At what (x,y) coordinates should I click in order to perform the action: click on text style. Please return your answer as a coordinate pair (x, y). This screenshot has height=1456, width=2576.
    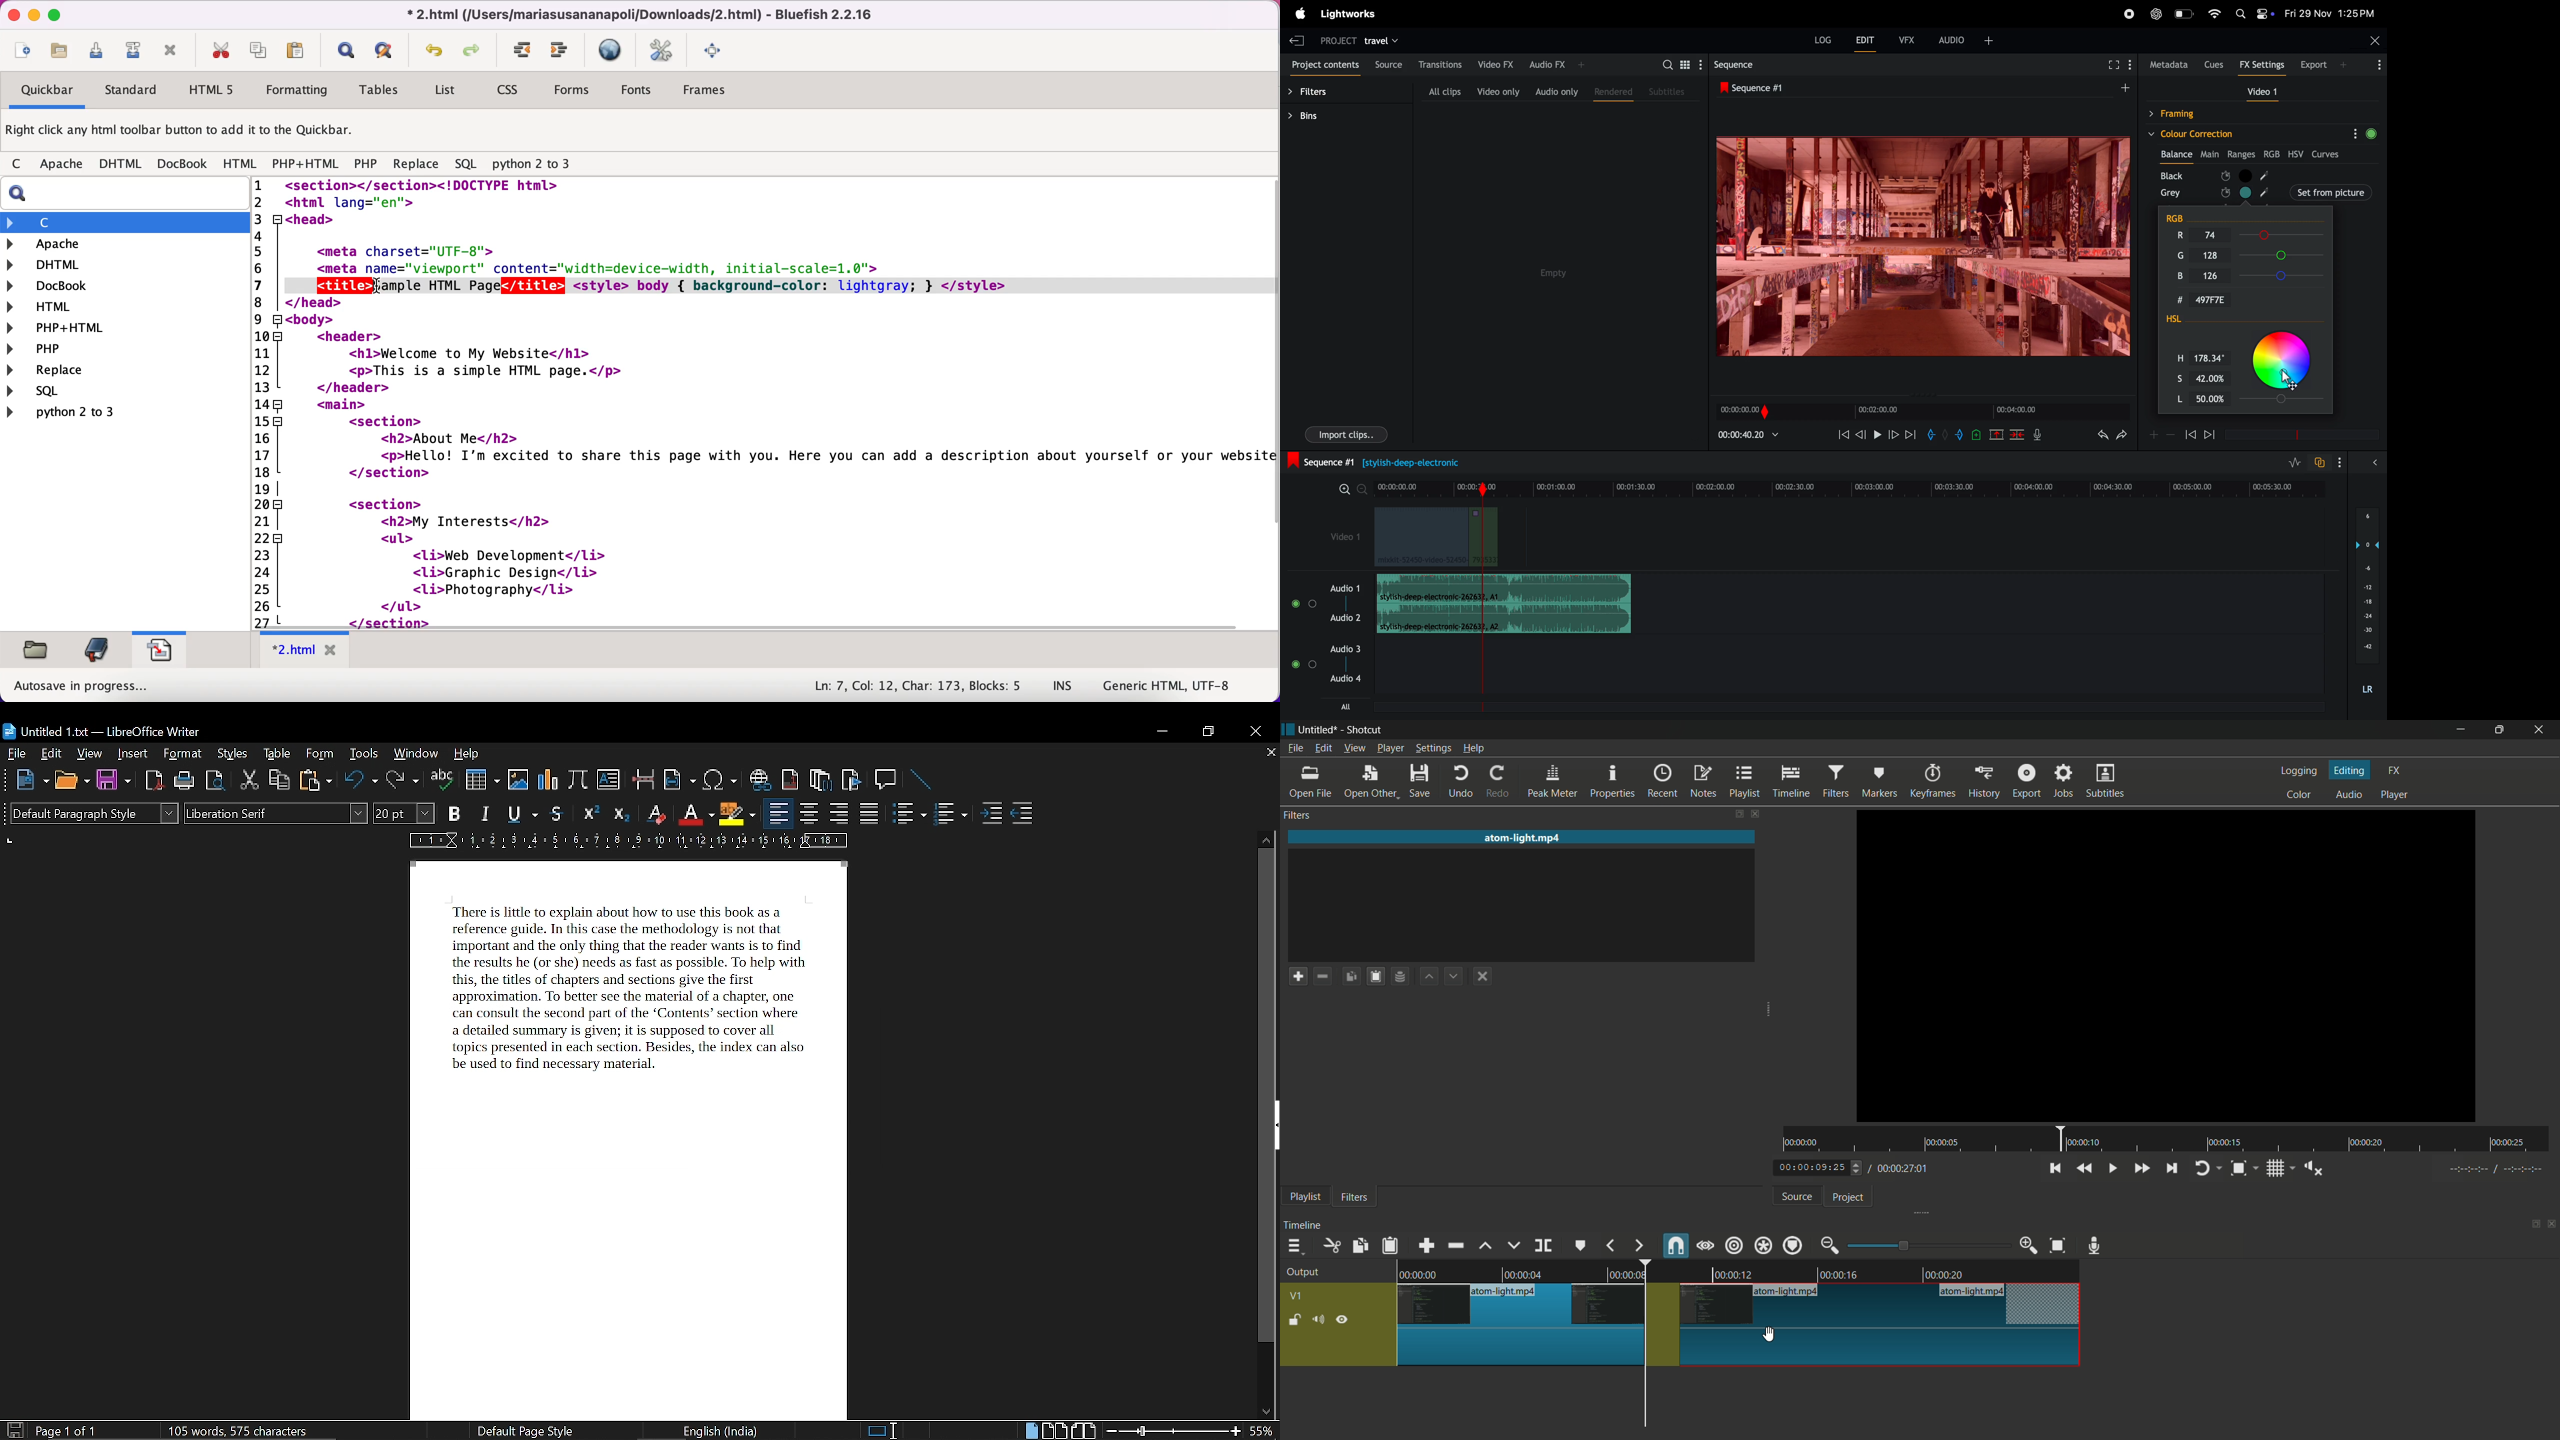
    Looking at the image, I should click on (277, 813).